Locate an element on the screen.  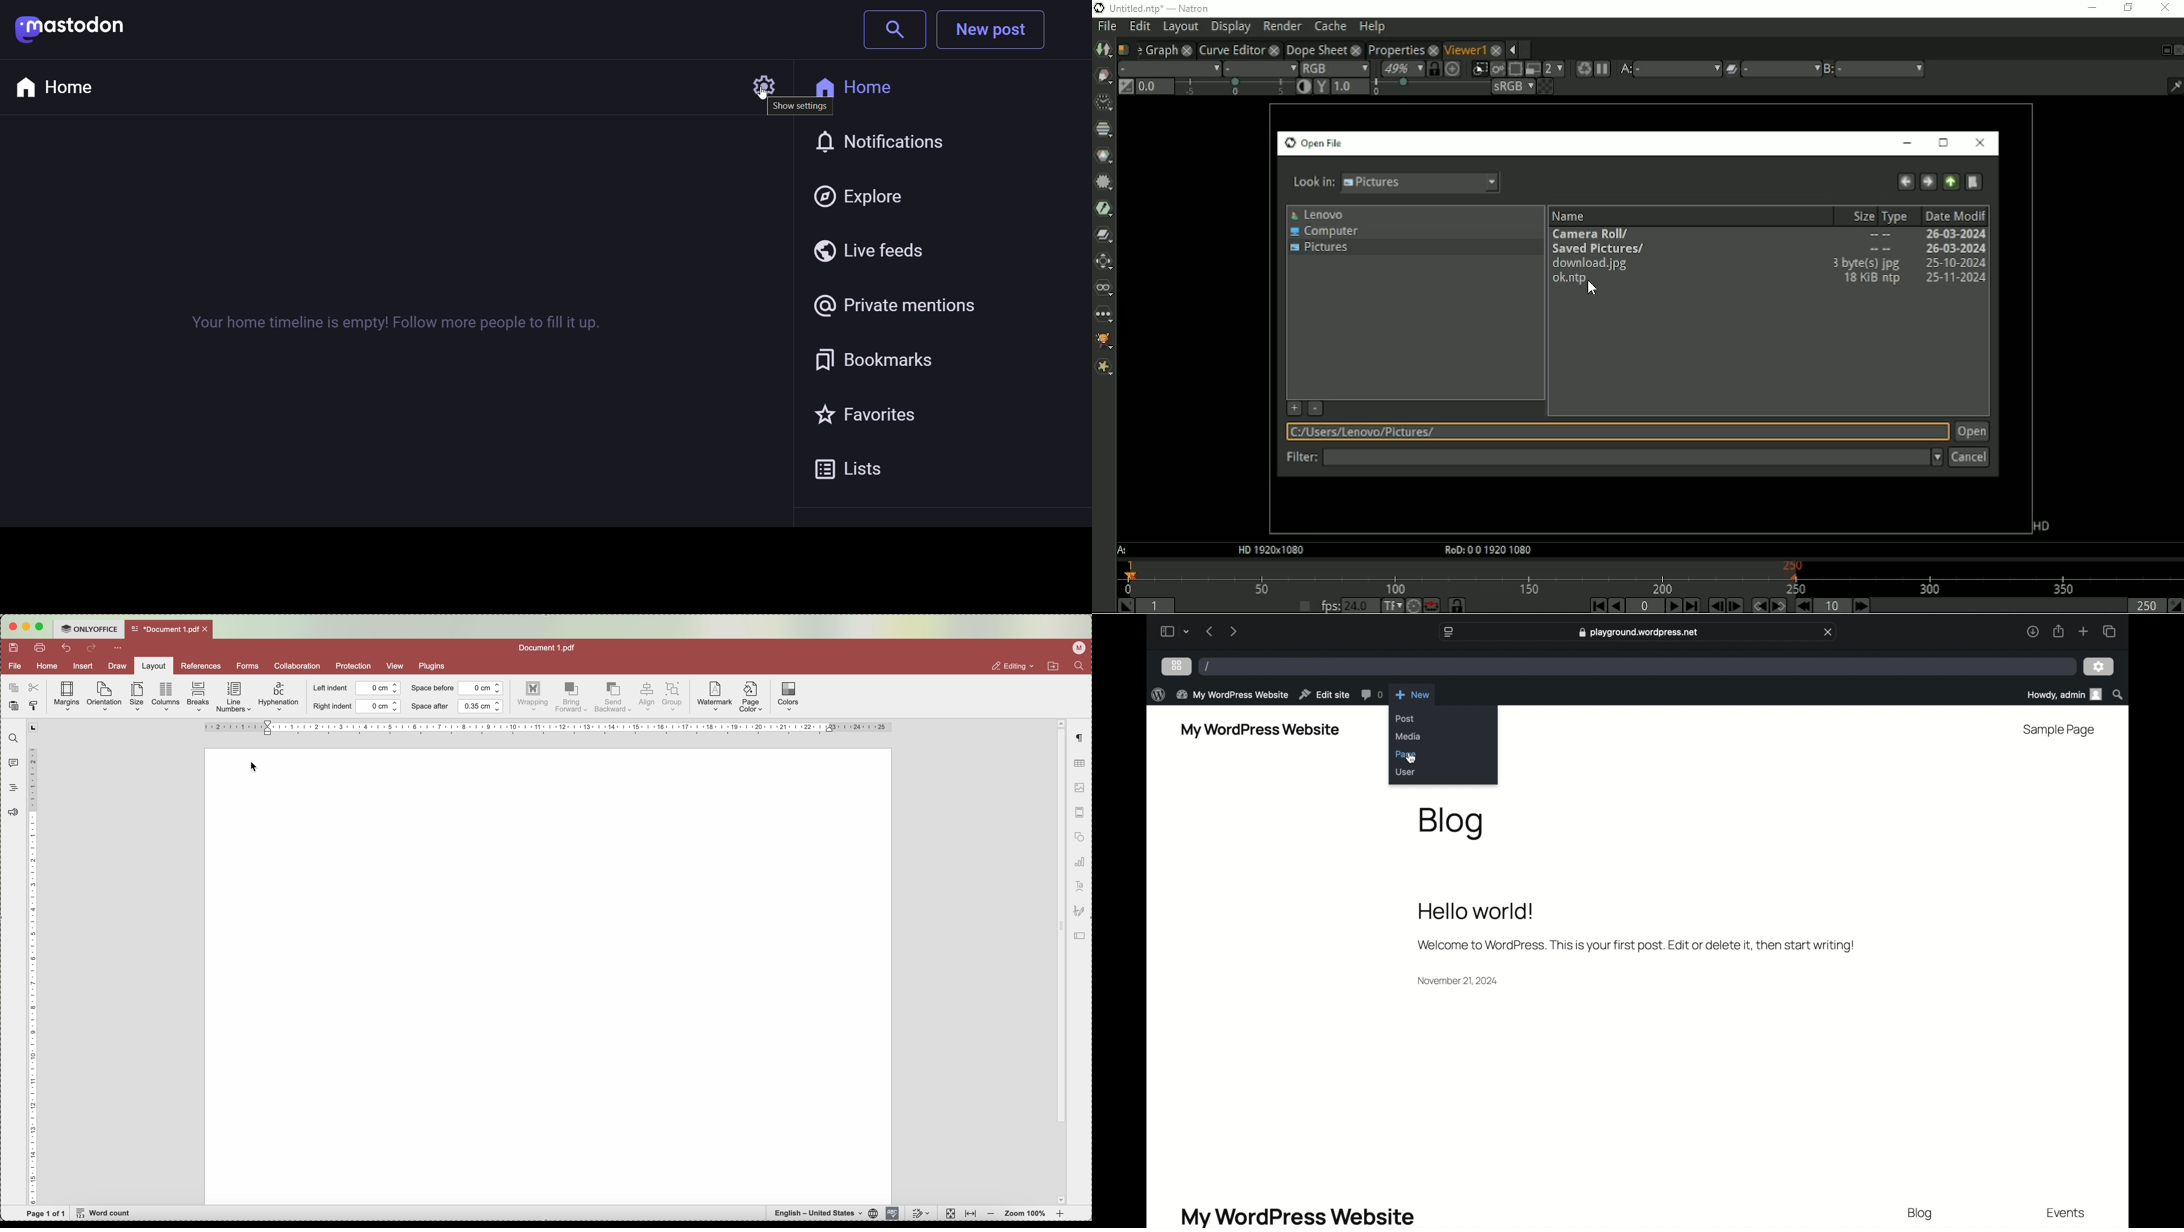
wrapping is located at coordinates (534, 698).